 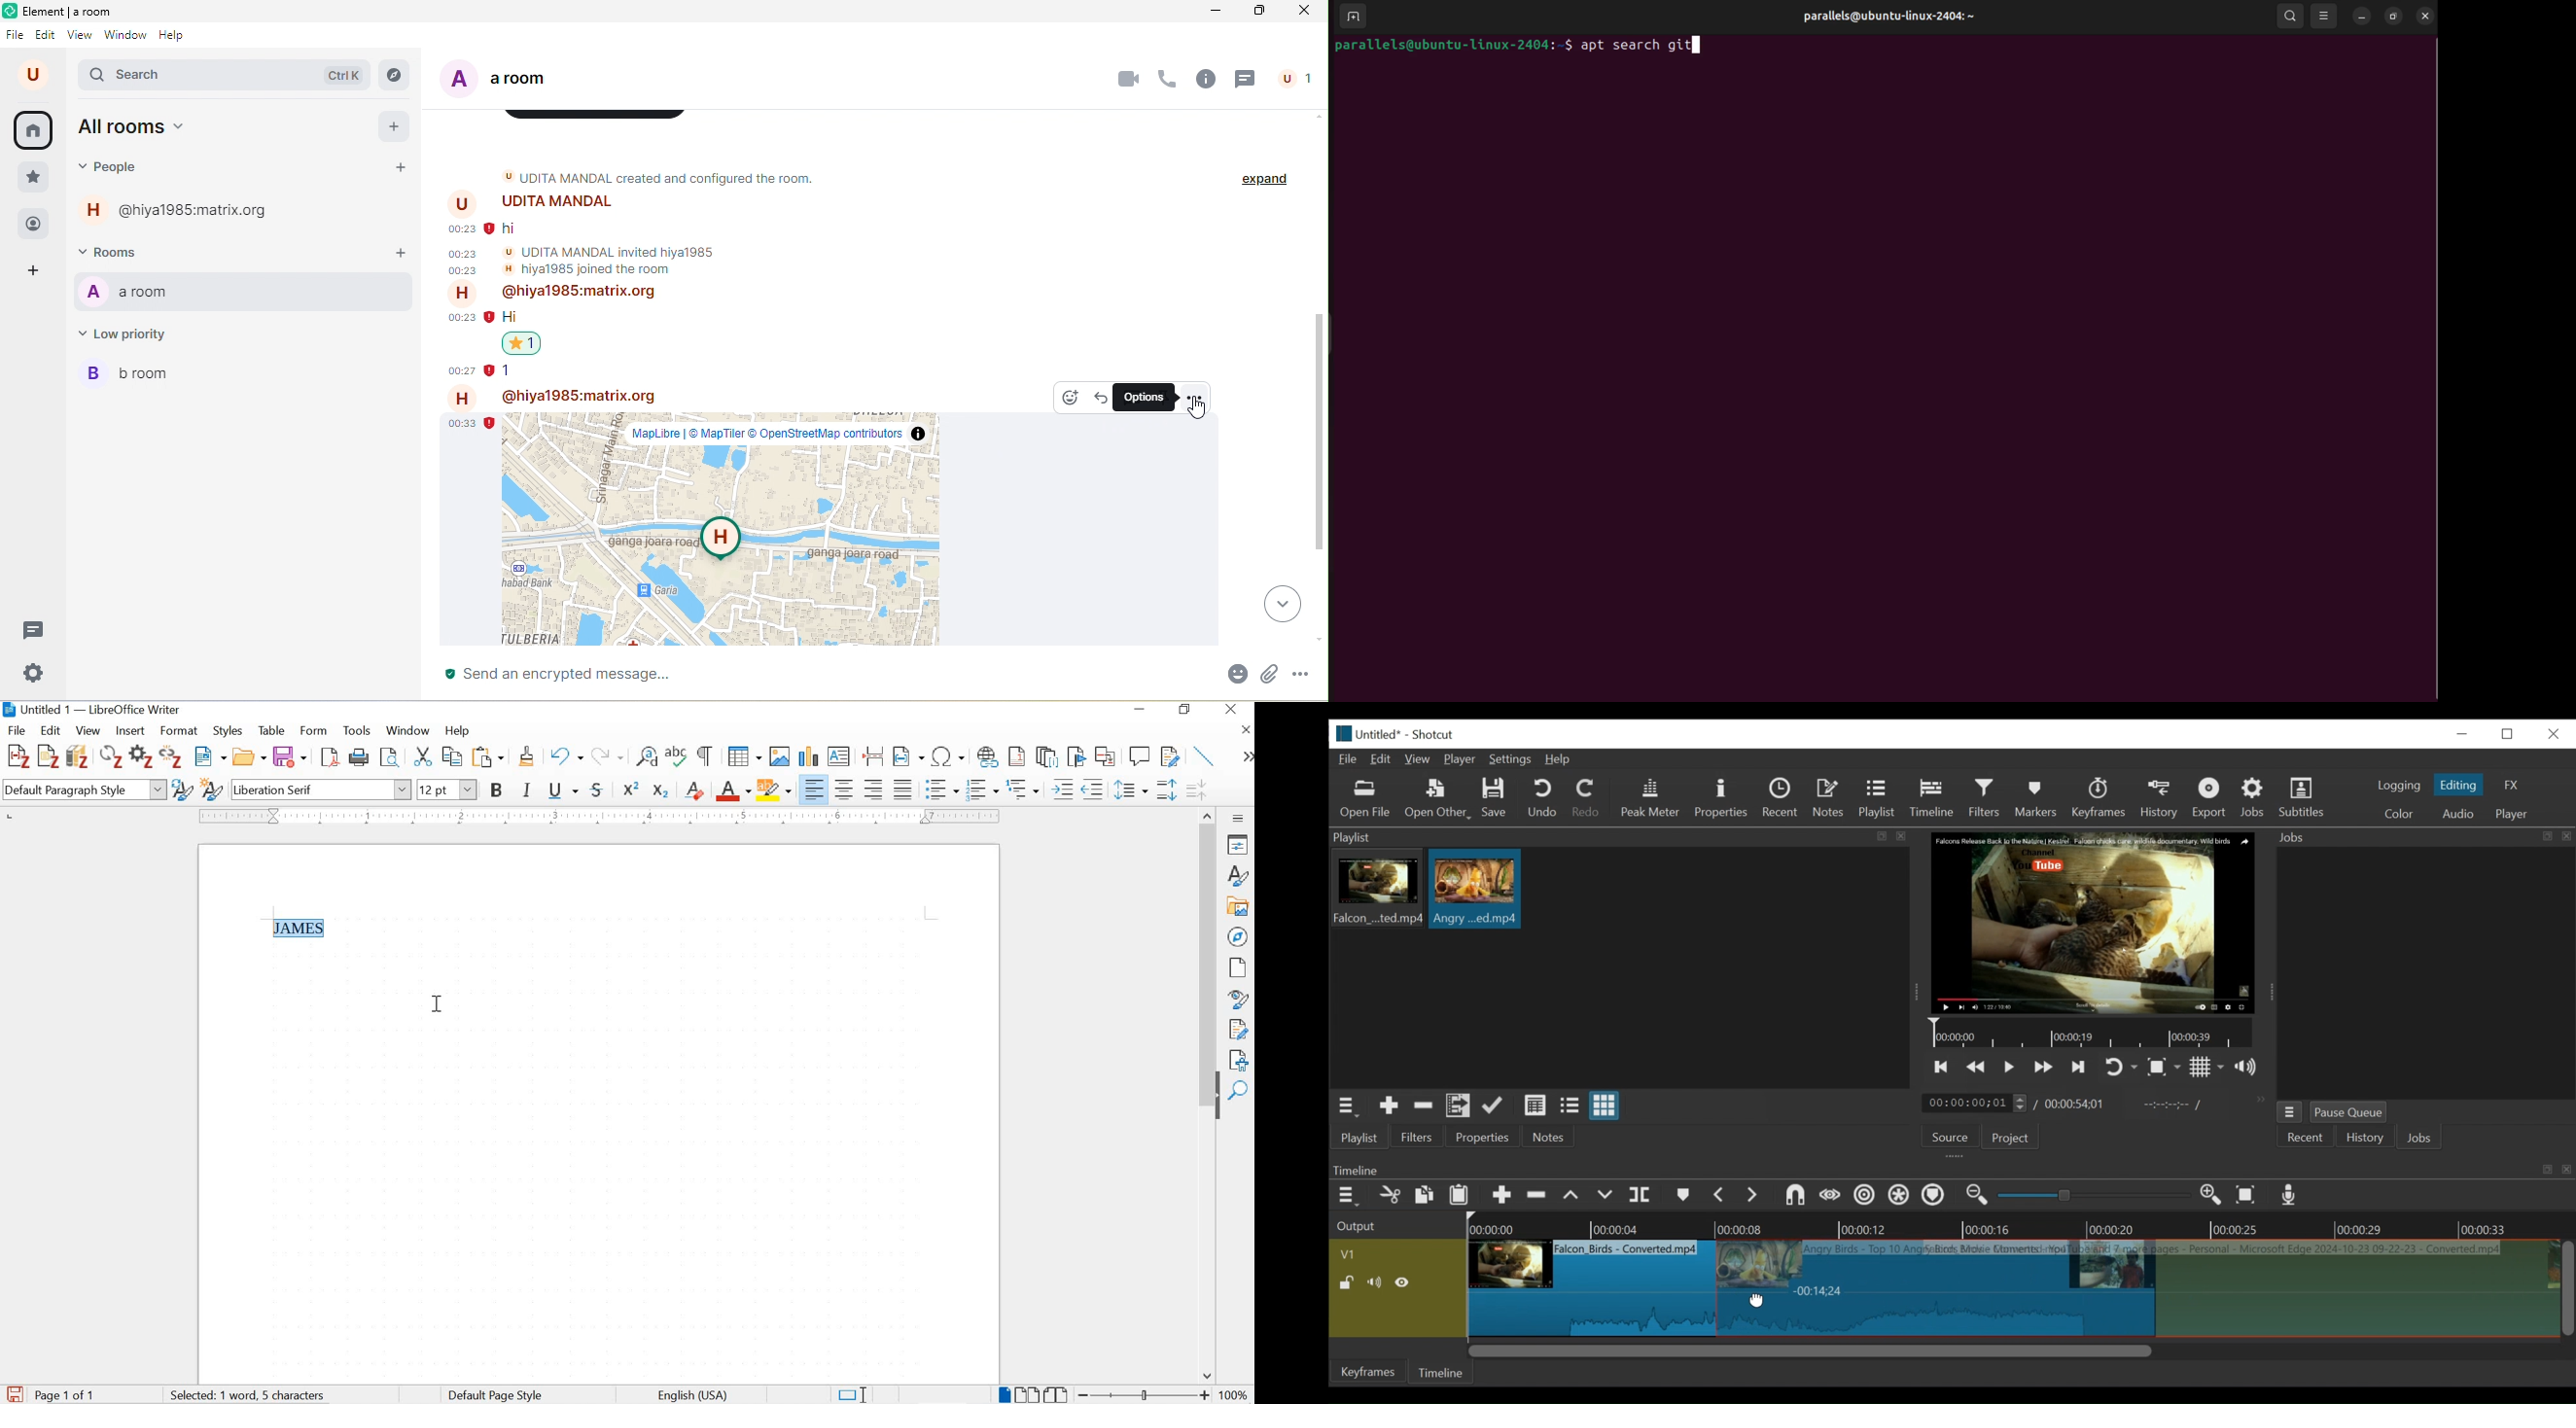 I want to click on emoji, so click(x=1240, y=675).